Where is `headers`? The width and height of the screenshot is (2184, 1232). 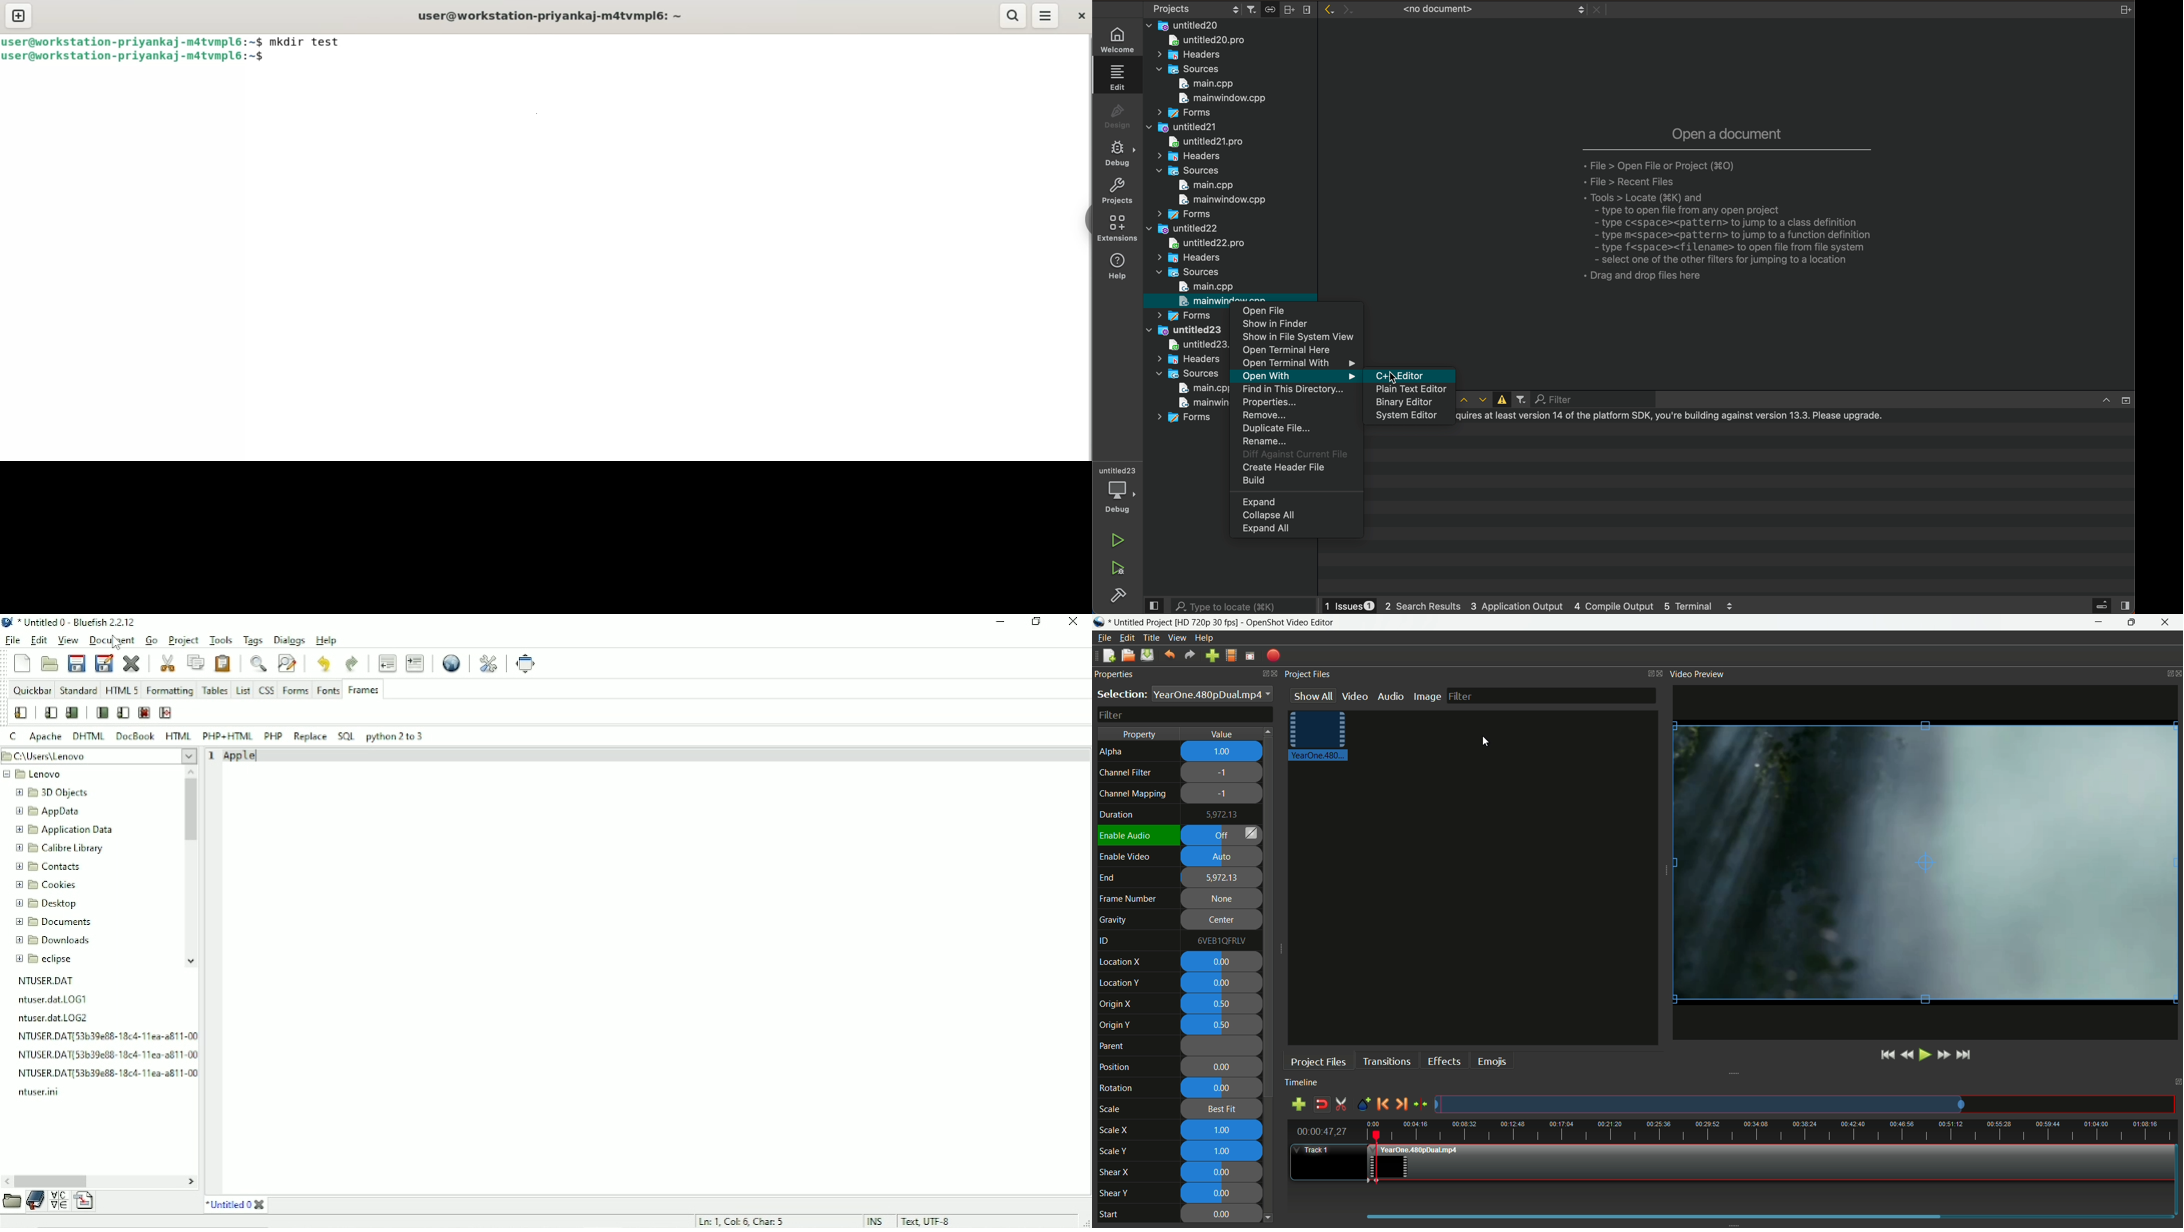 headers is located at coordinates (1188, 359).